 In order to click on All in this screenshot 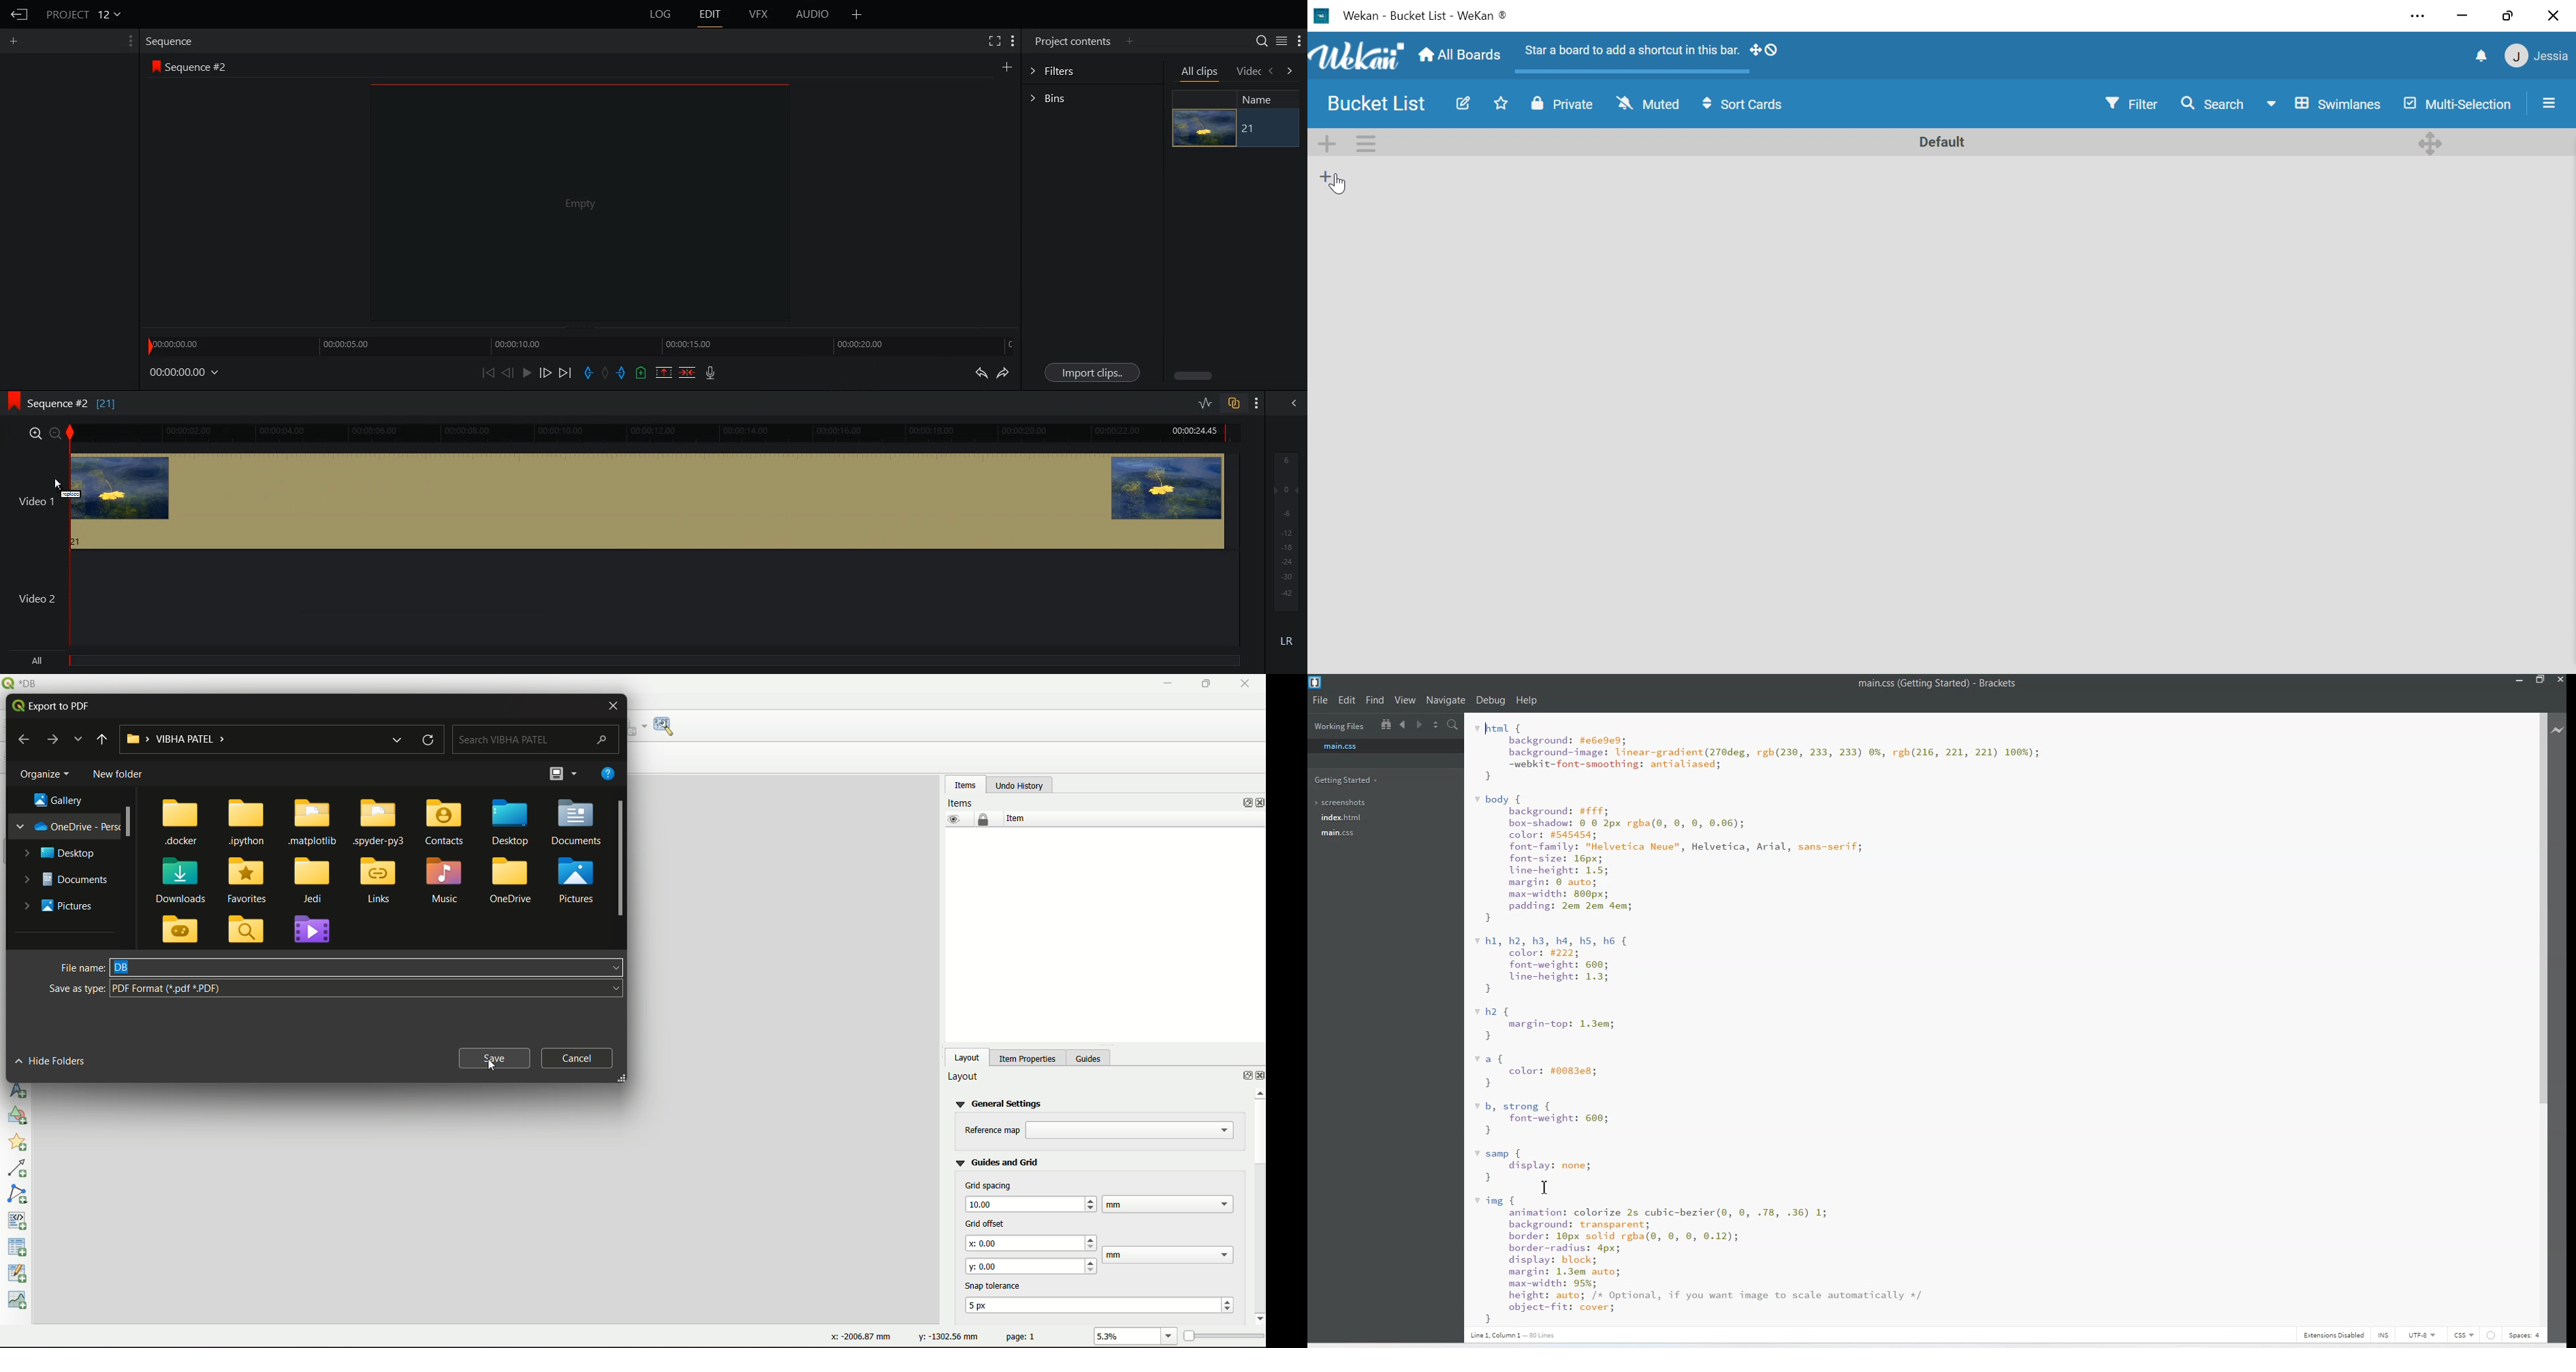, I will do `click(626, 662)`.